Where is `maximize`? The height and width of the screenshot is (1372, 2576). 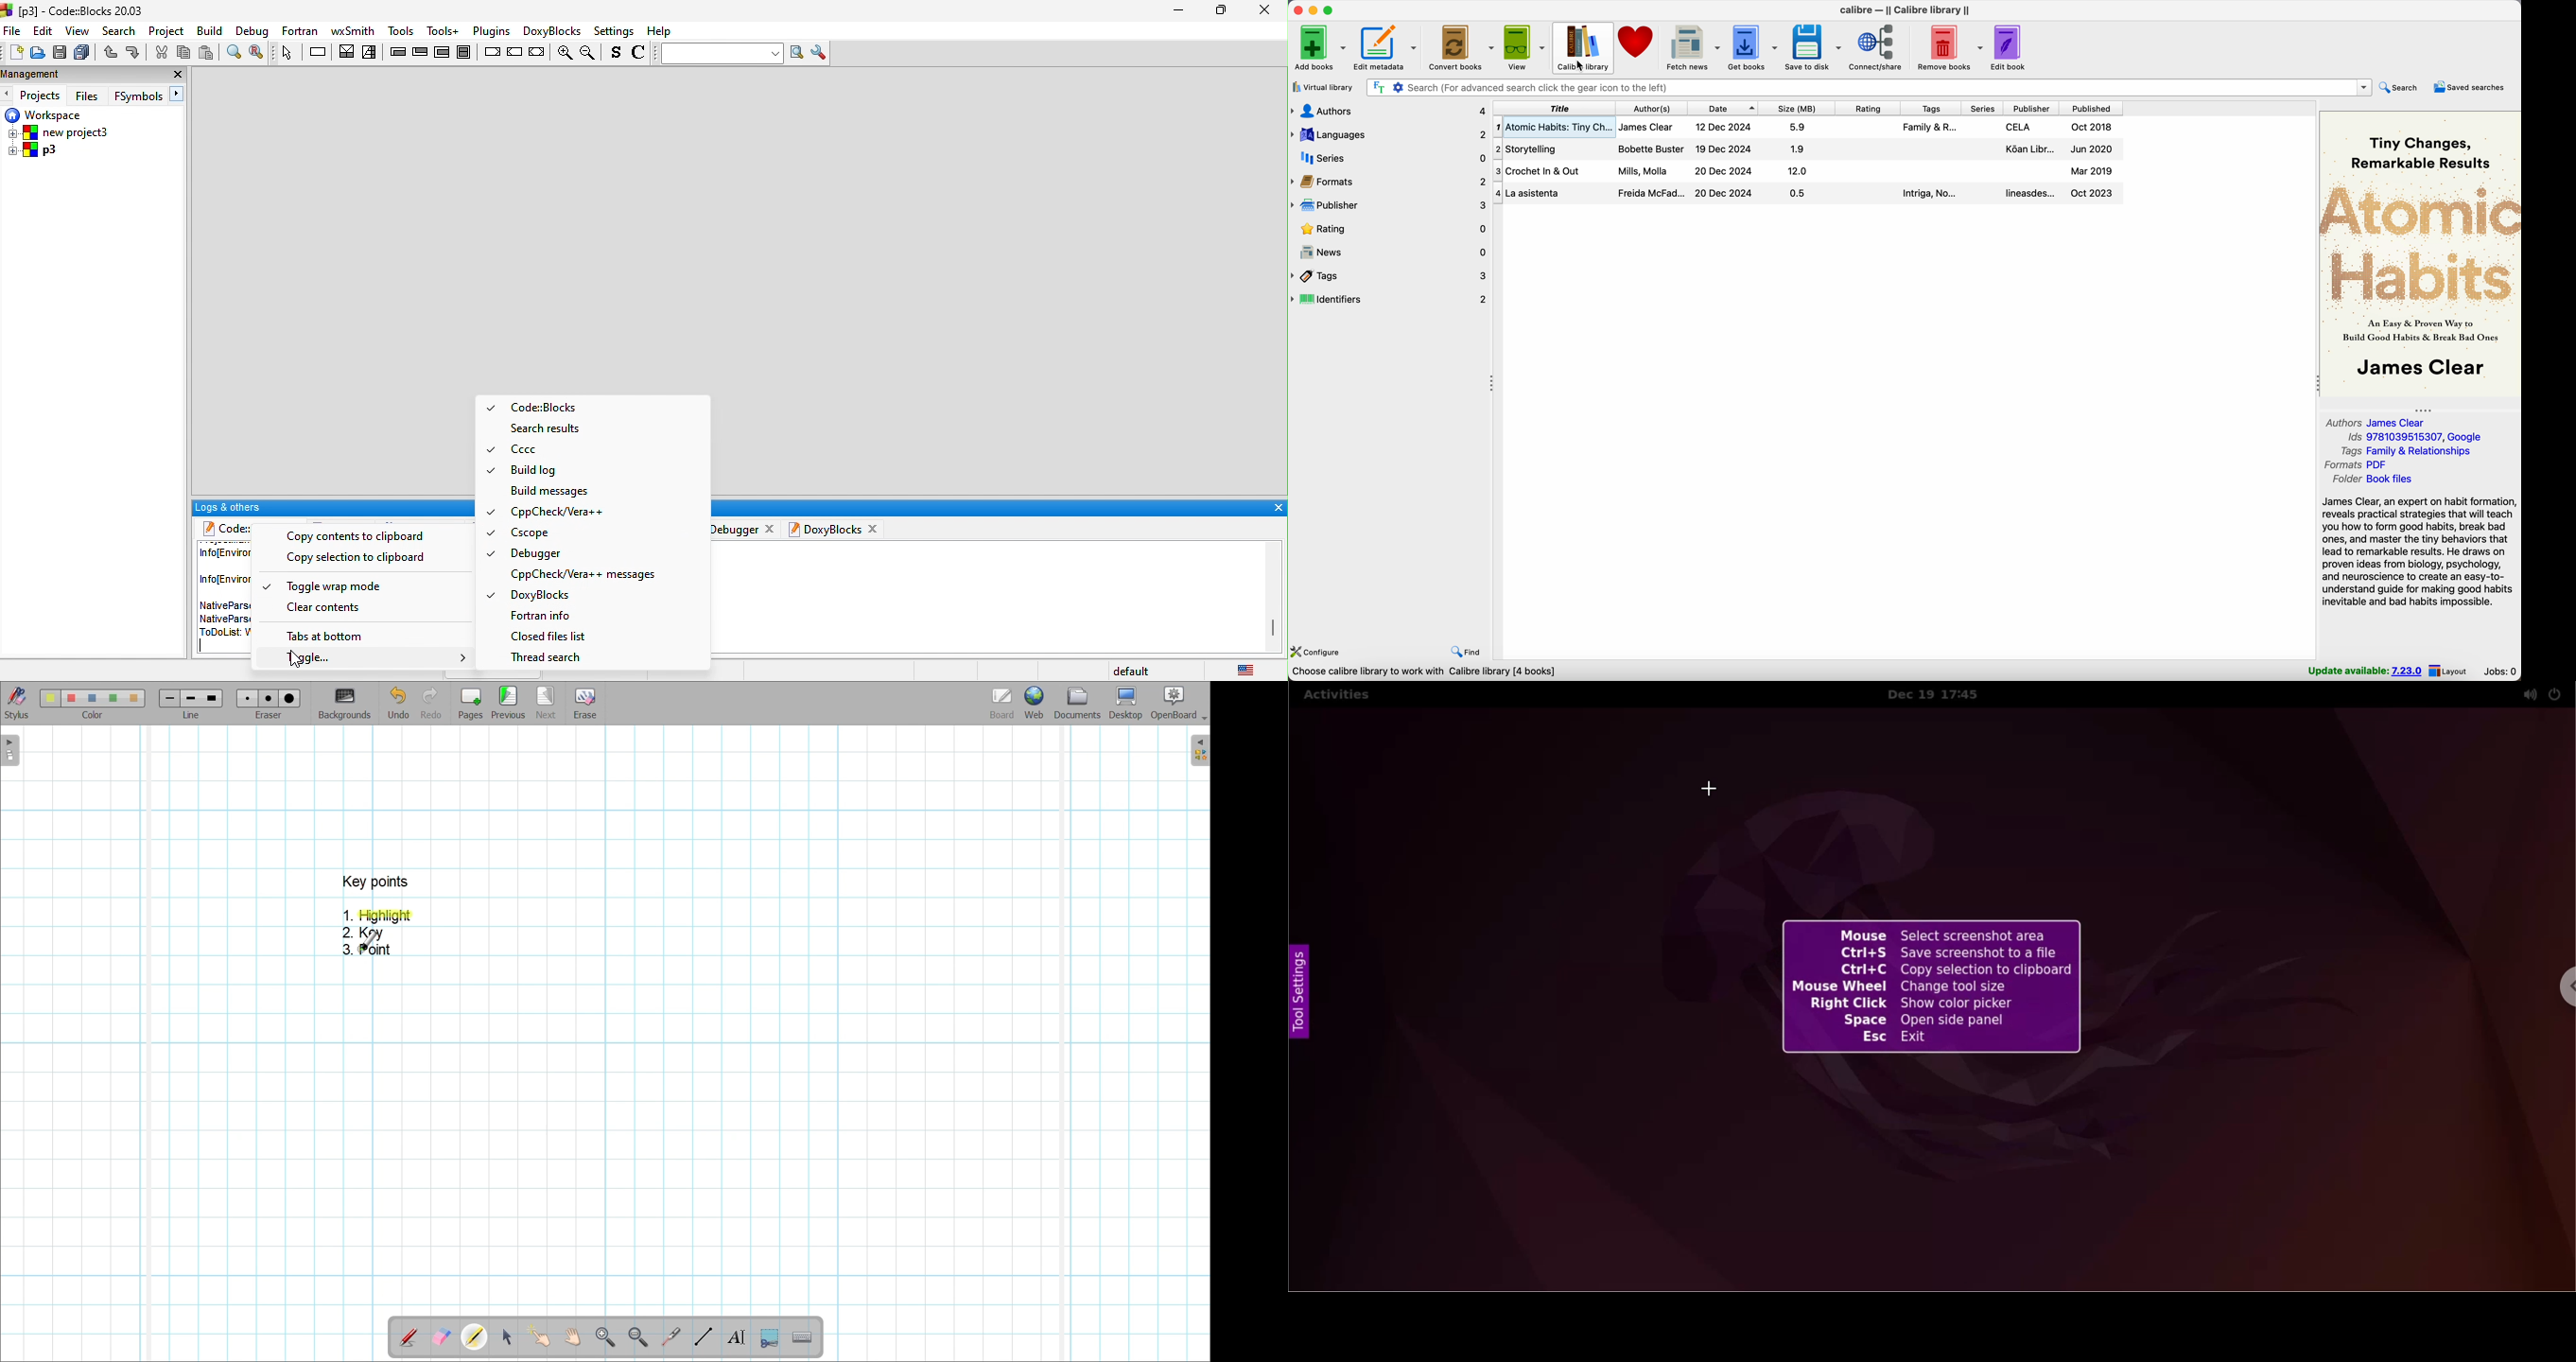 maximize is located at coordinates (1216, 11).